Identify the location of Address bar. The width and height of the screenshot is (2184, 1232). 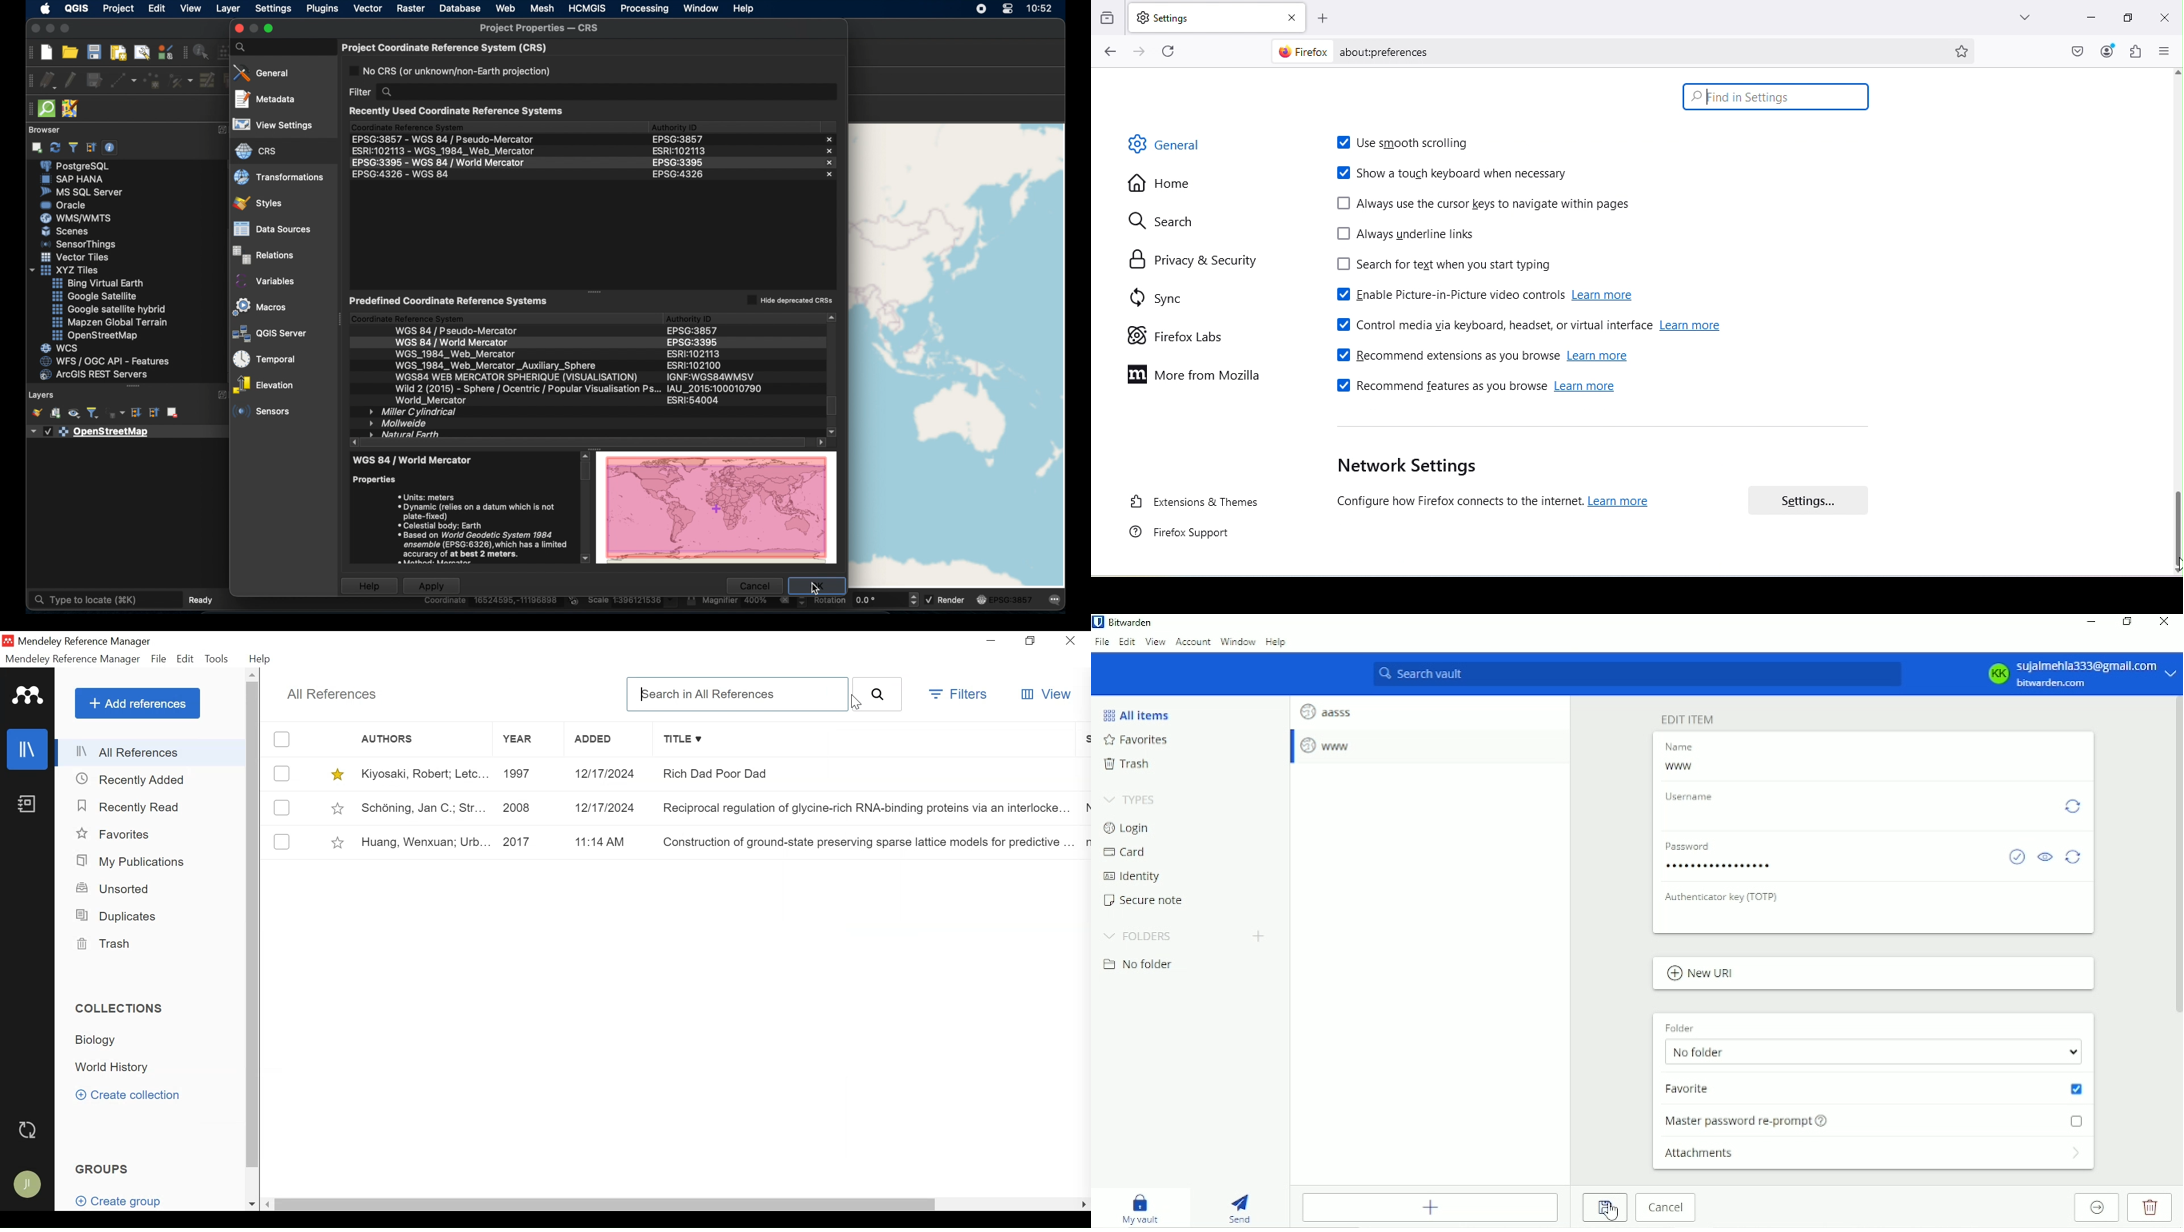
(1637, 51).